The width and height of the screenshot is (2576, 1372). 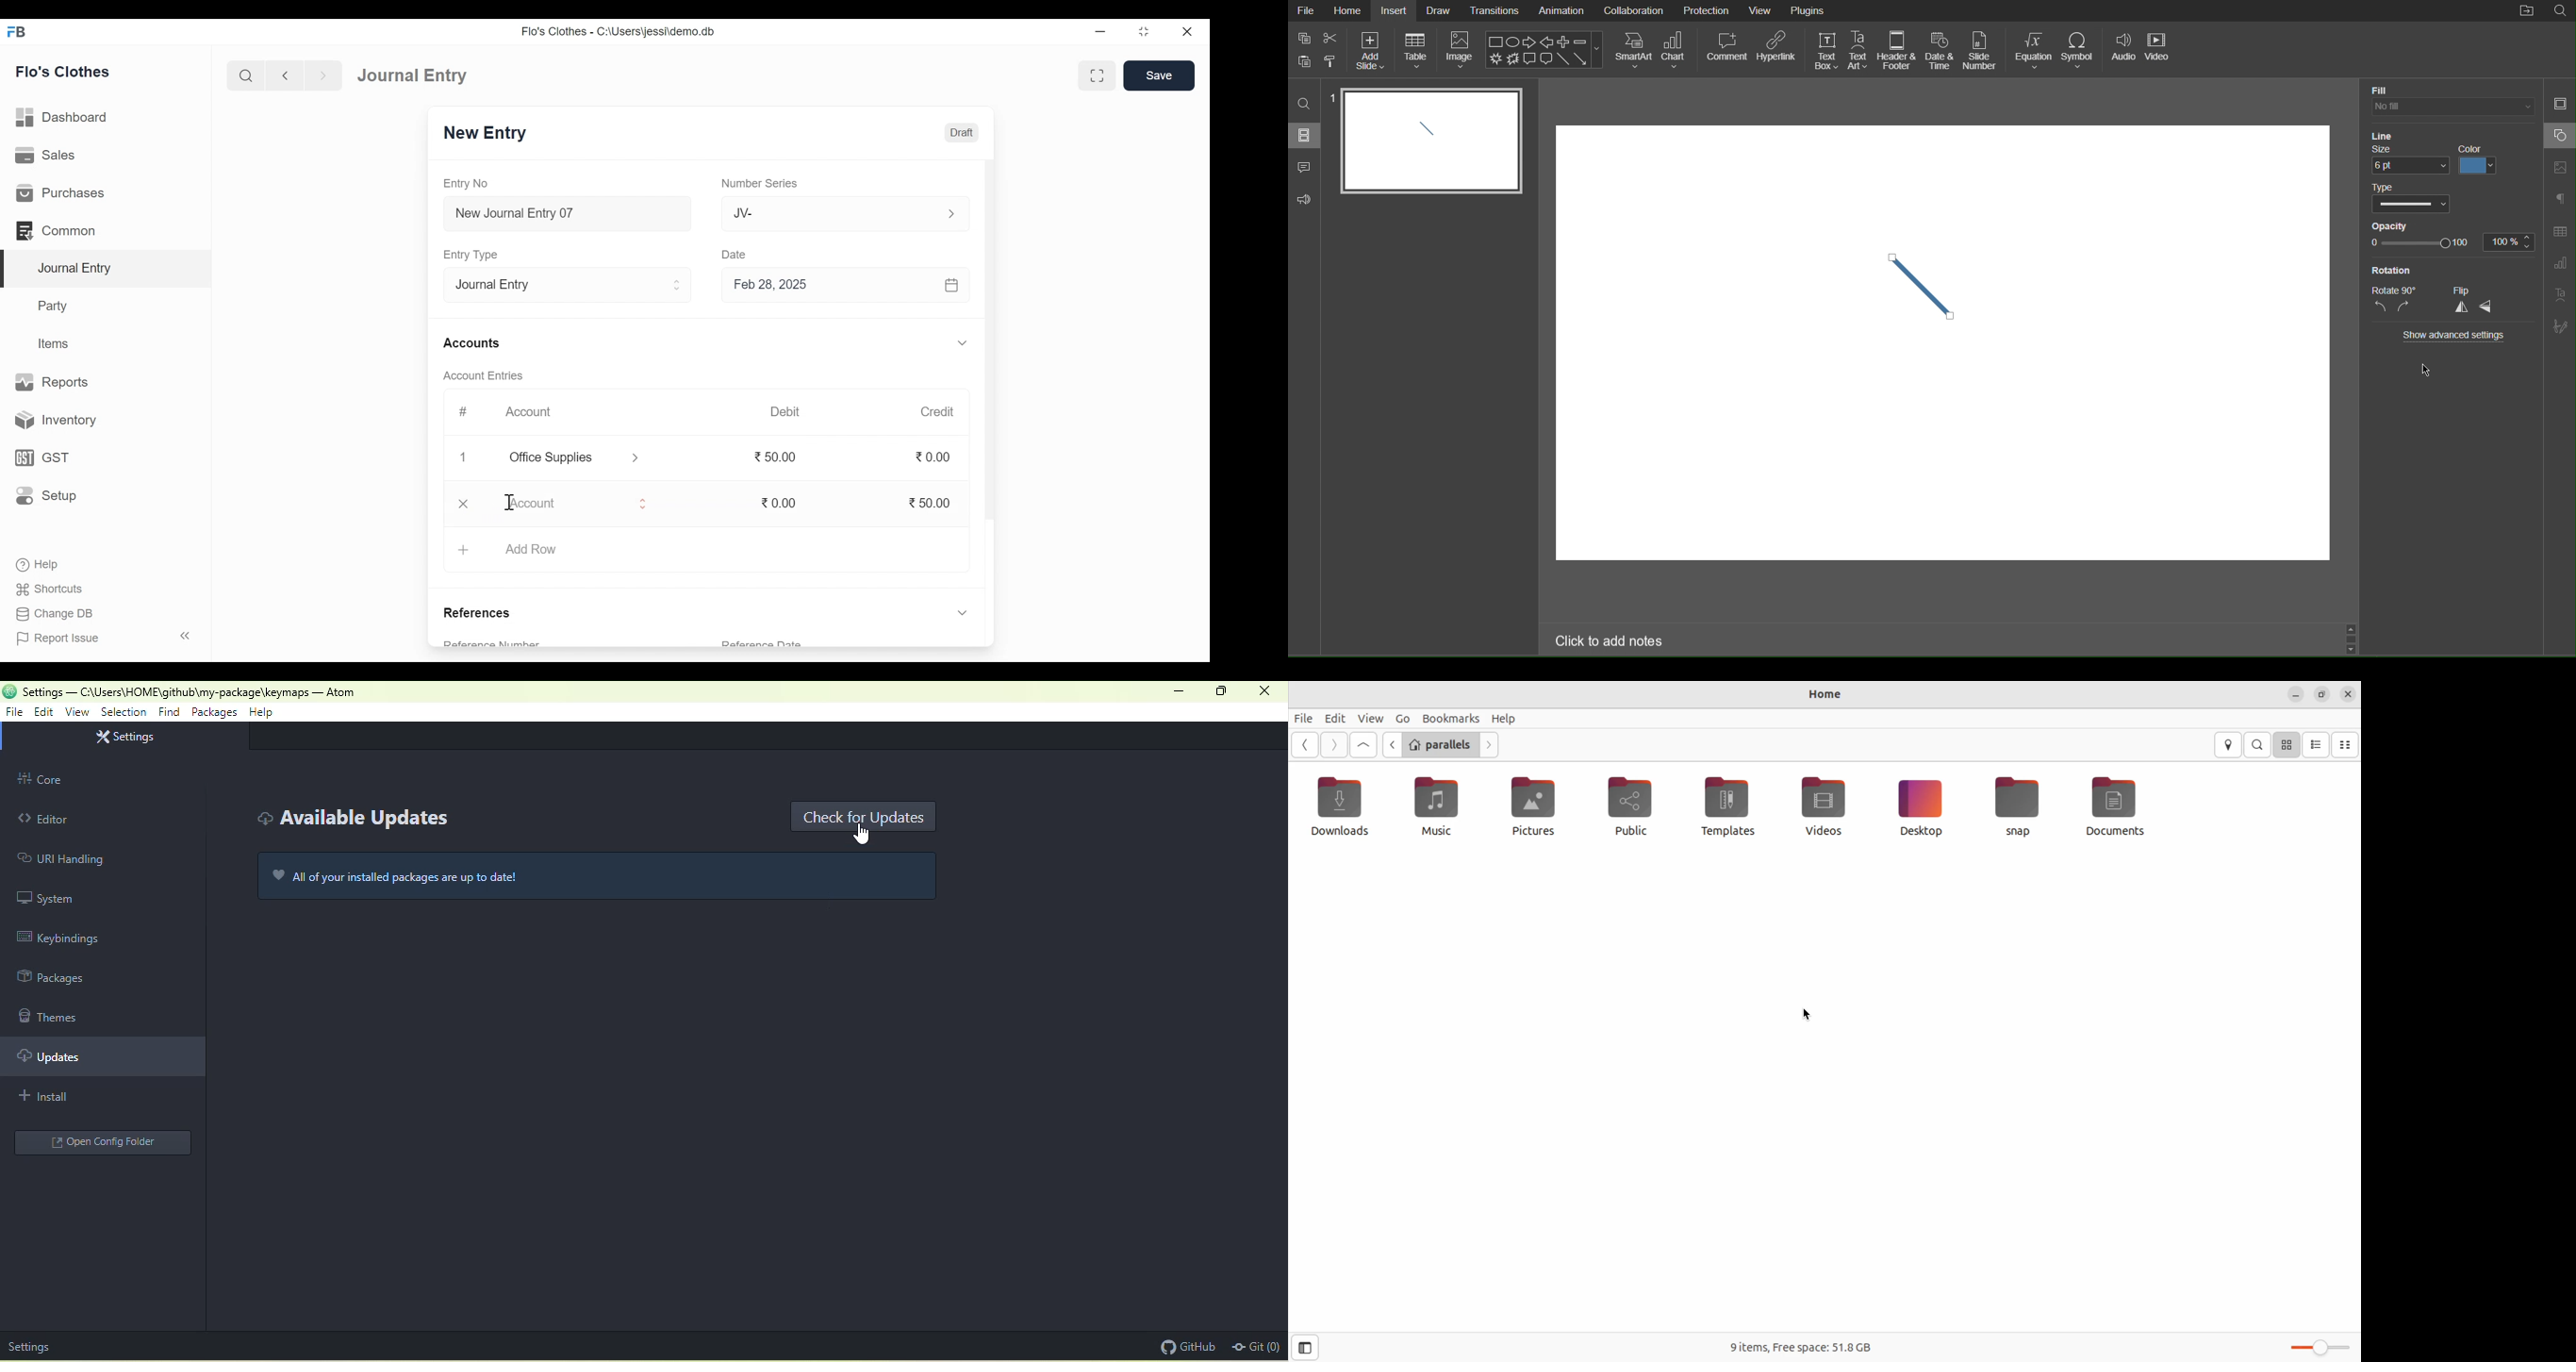 I want to click on Copy, so click(x=1301, y=37).